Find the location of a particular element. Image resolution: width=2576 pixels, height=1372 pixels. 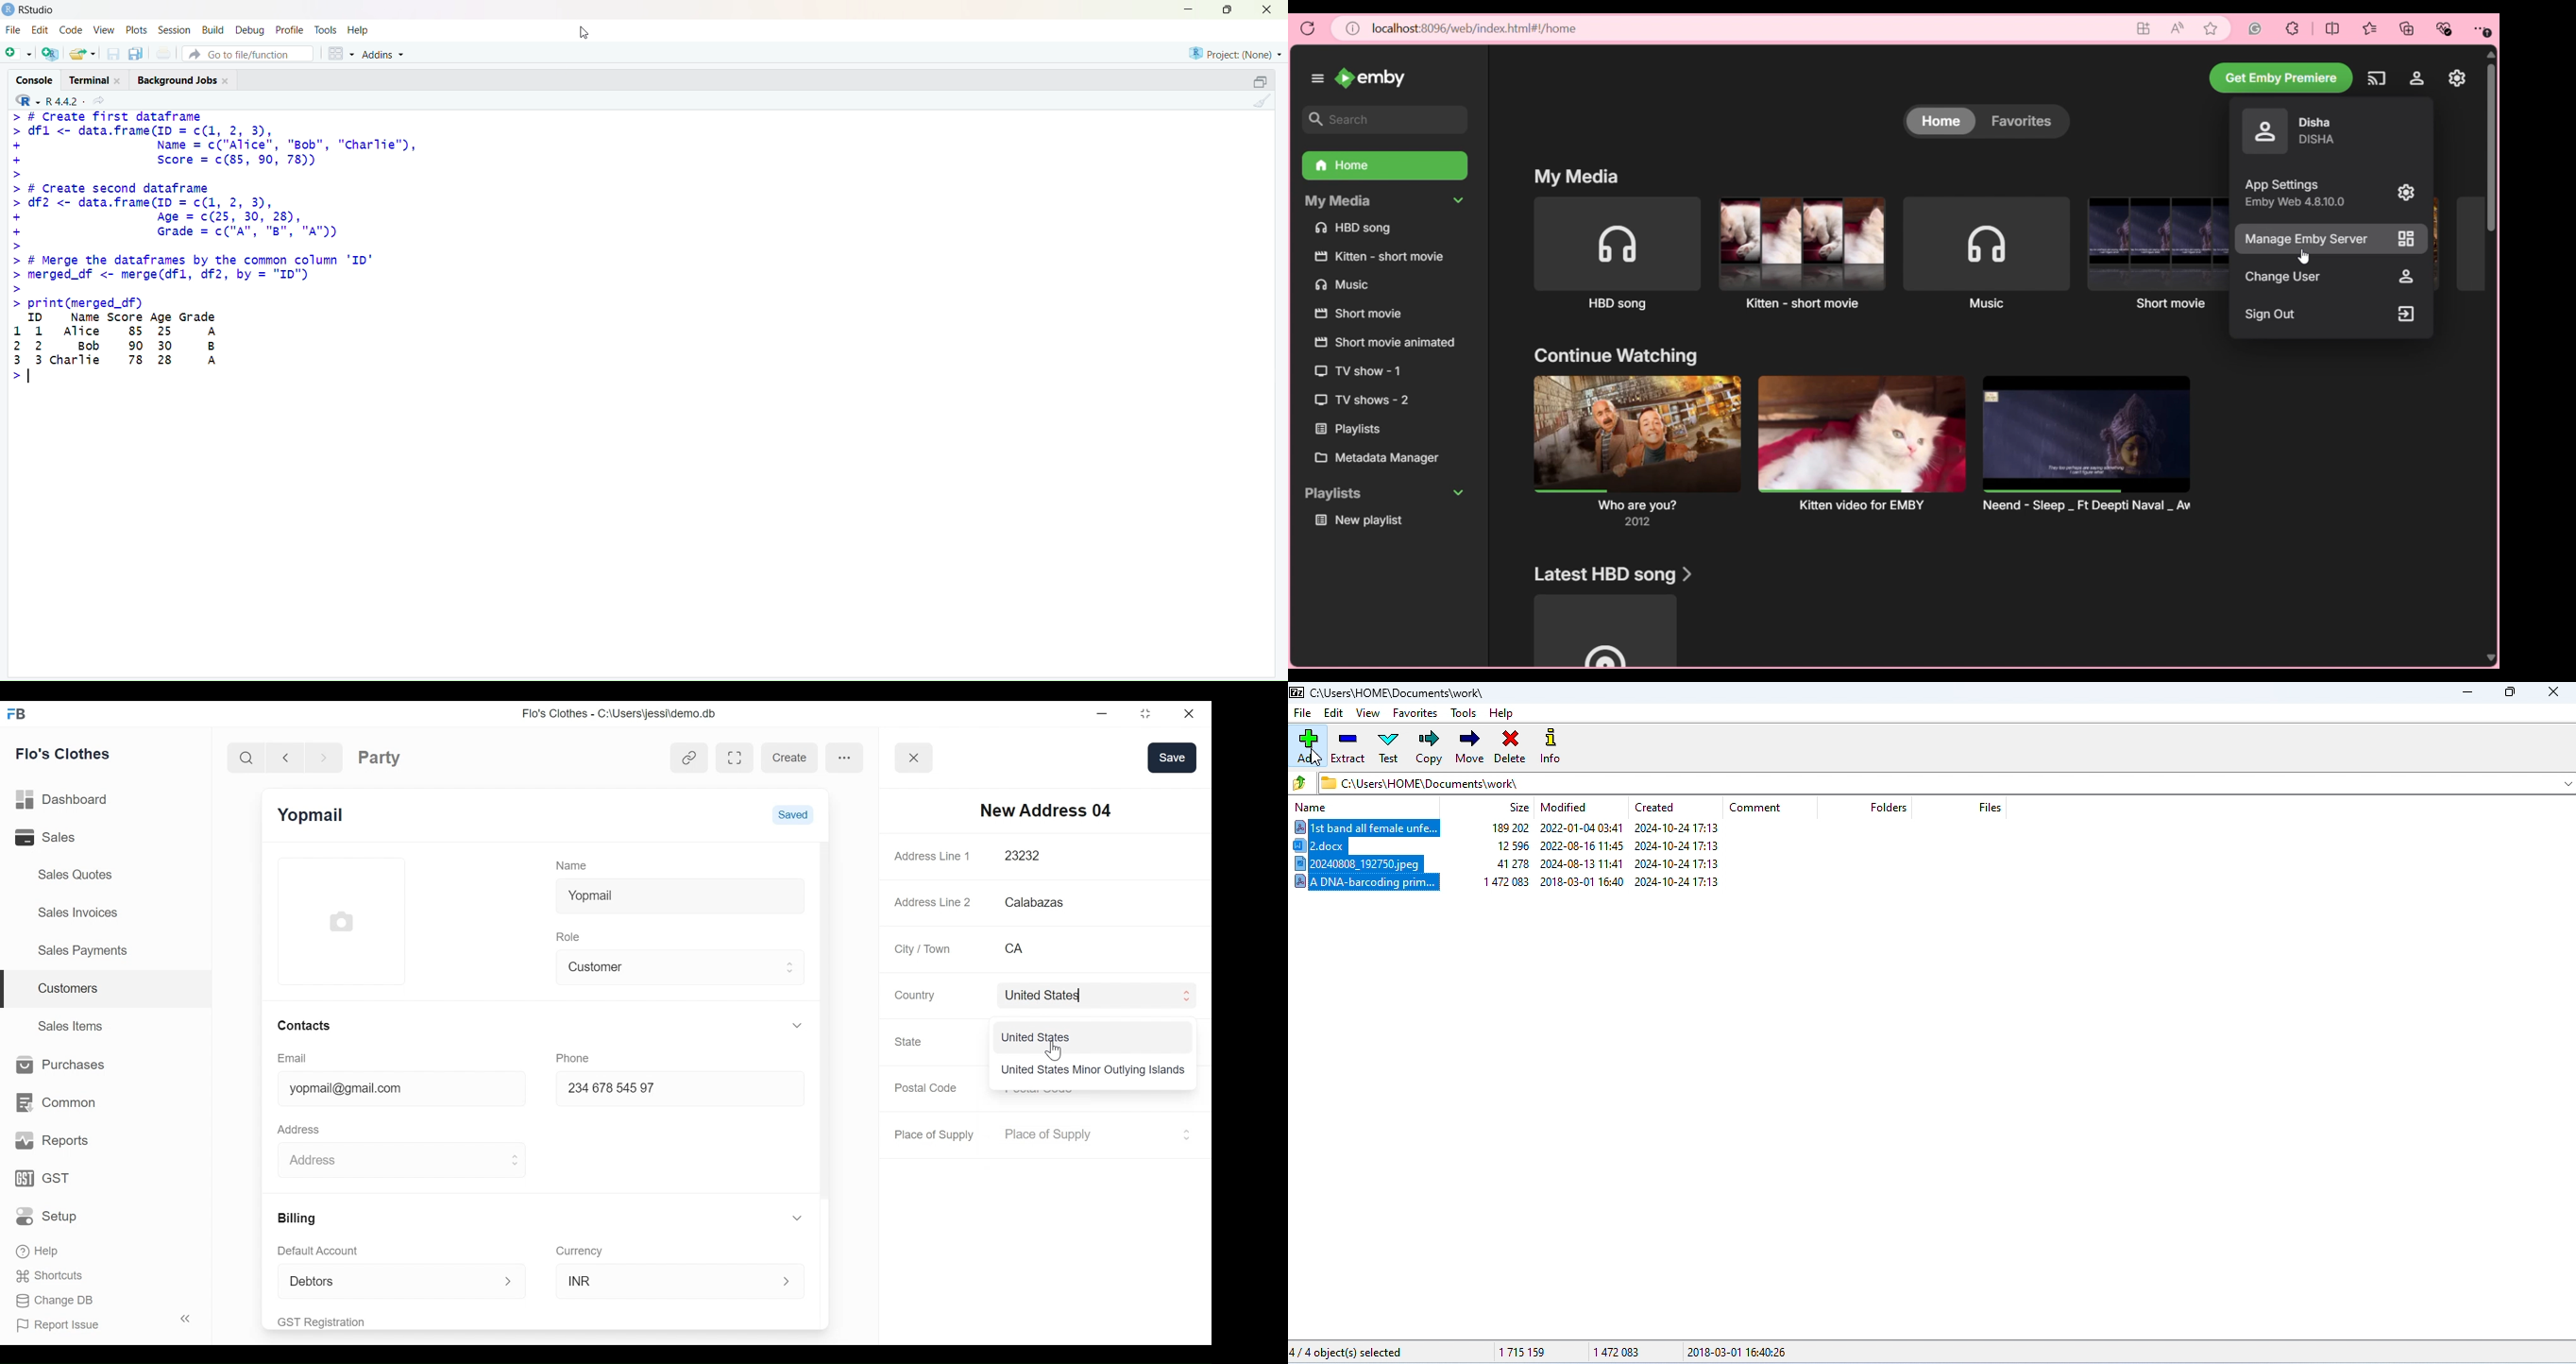

Expand is located at coordinates (788, 1281).